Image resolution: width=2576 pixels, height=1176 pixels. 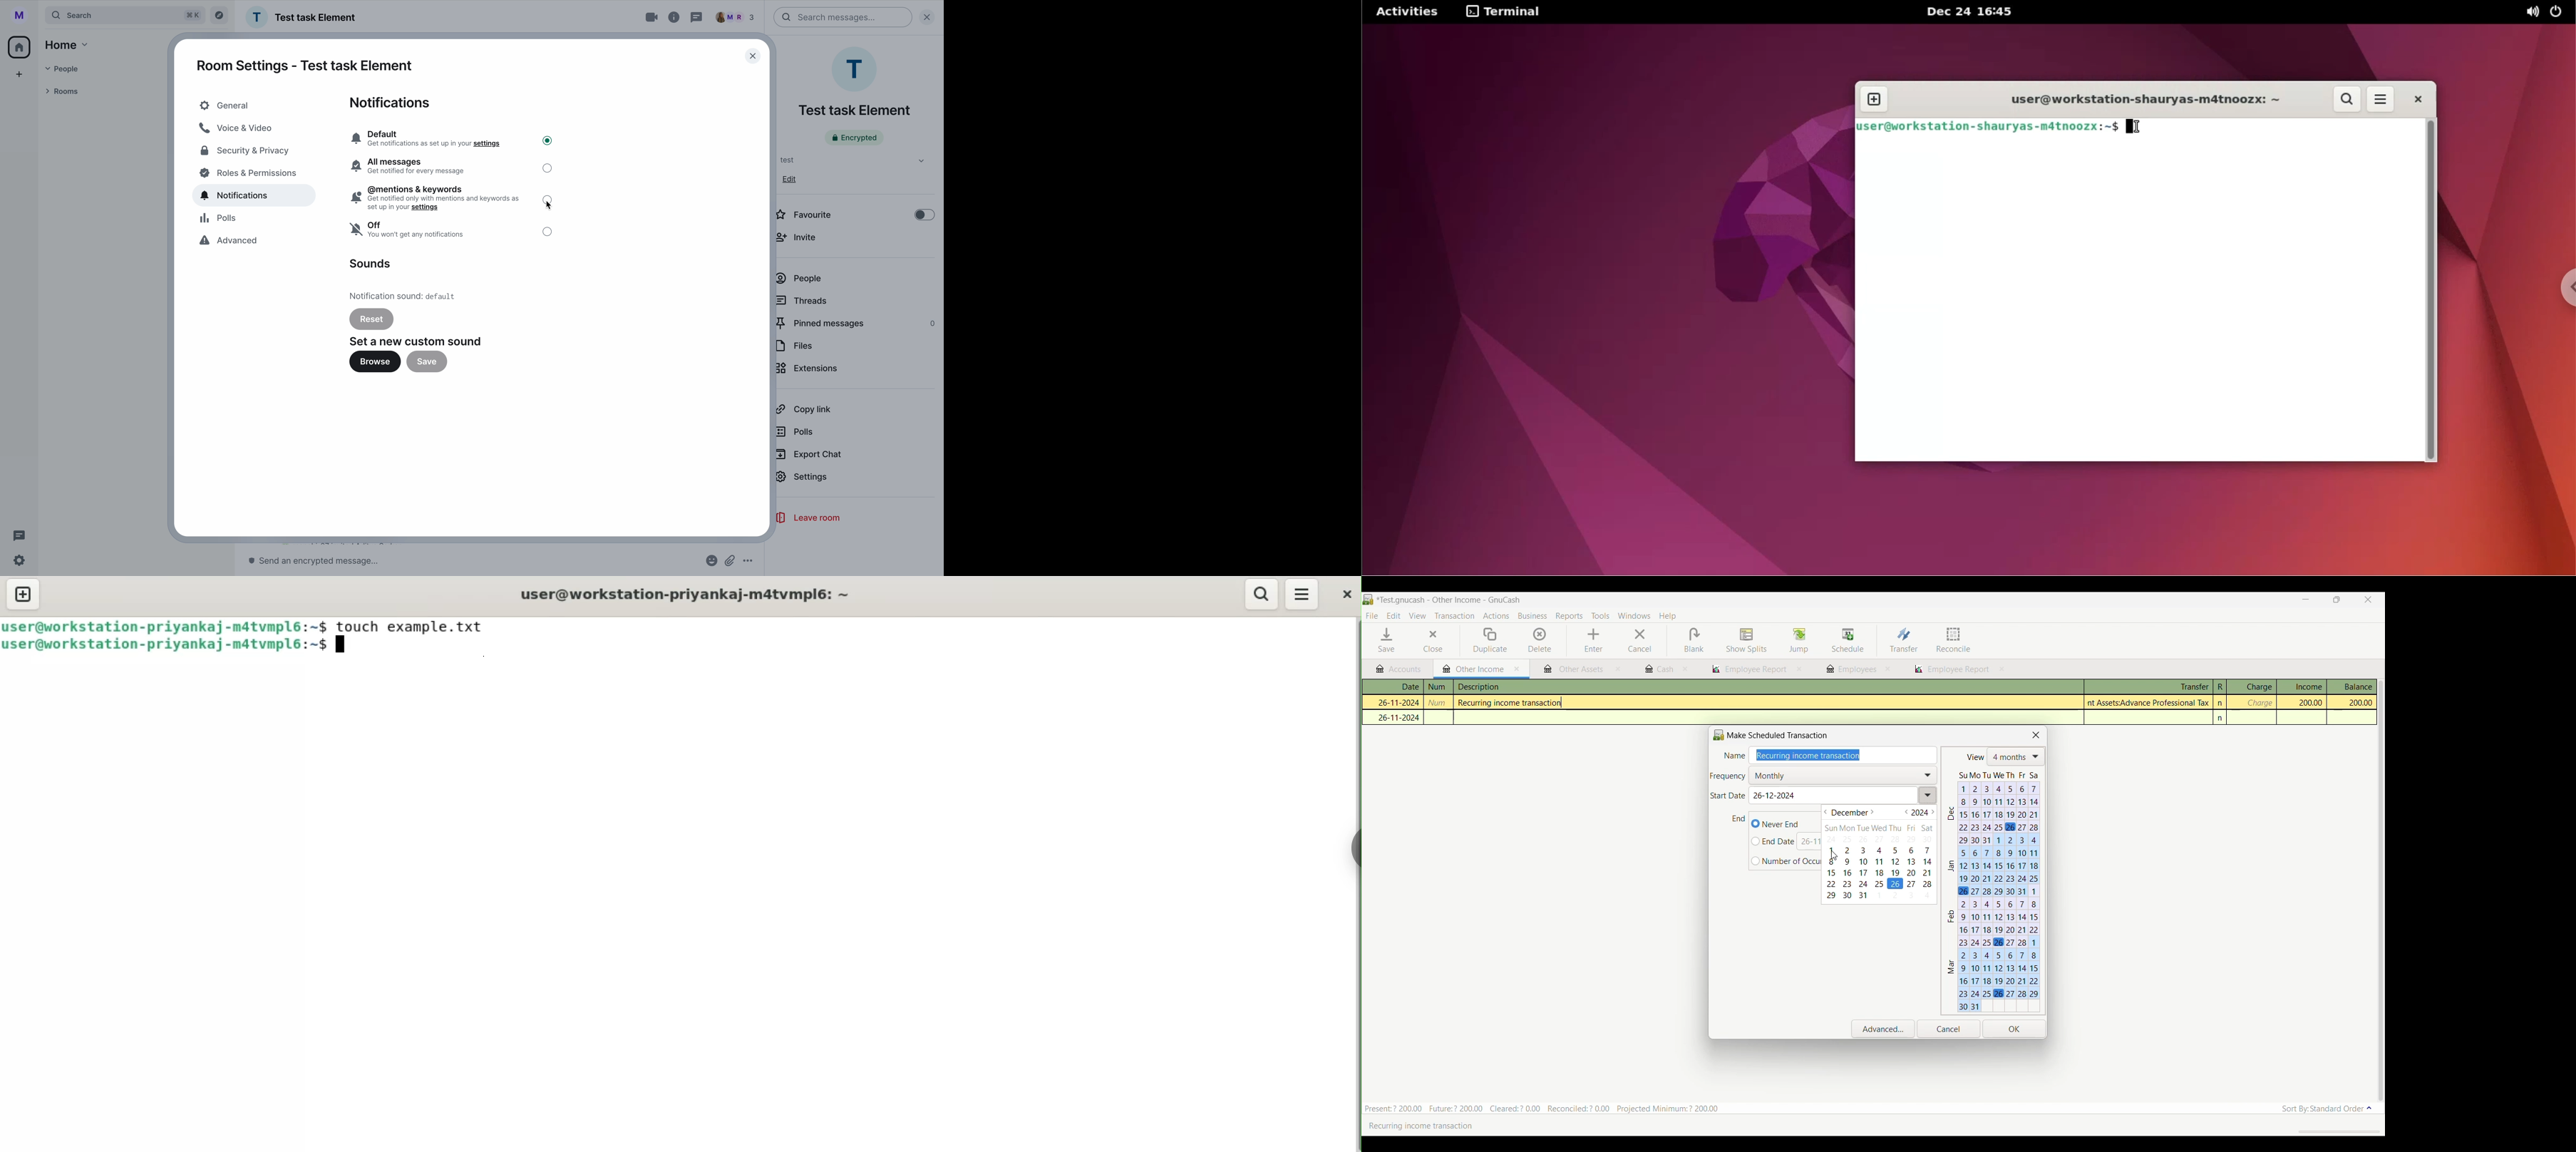 I want to click on files, so click(x=795, y=346).